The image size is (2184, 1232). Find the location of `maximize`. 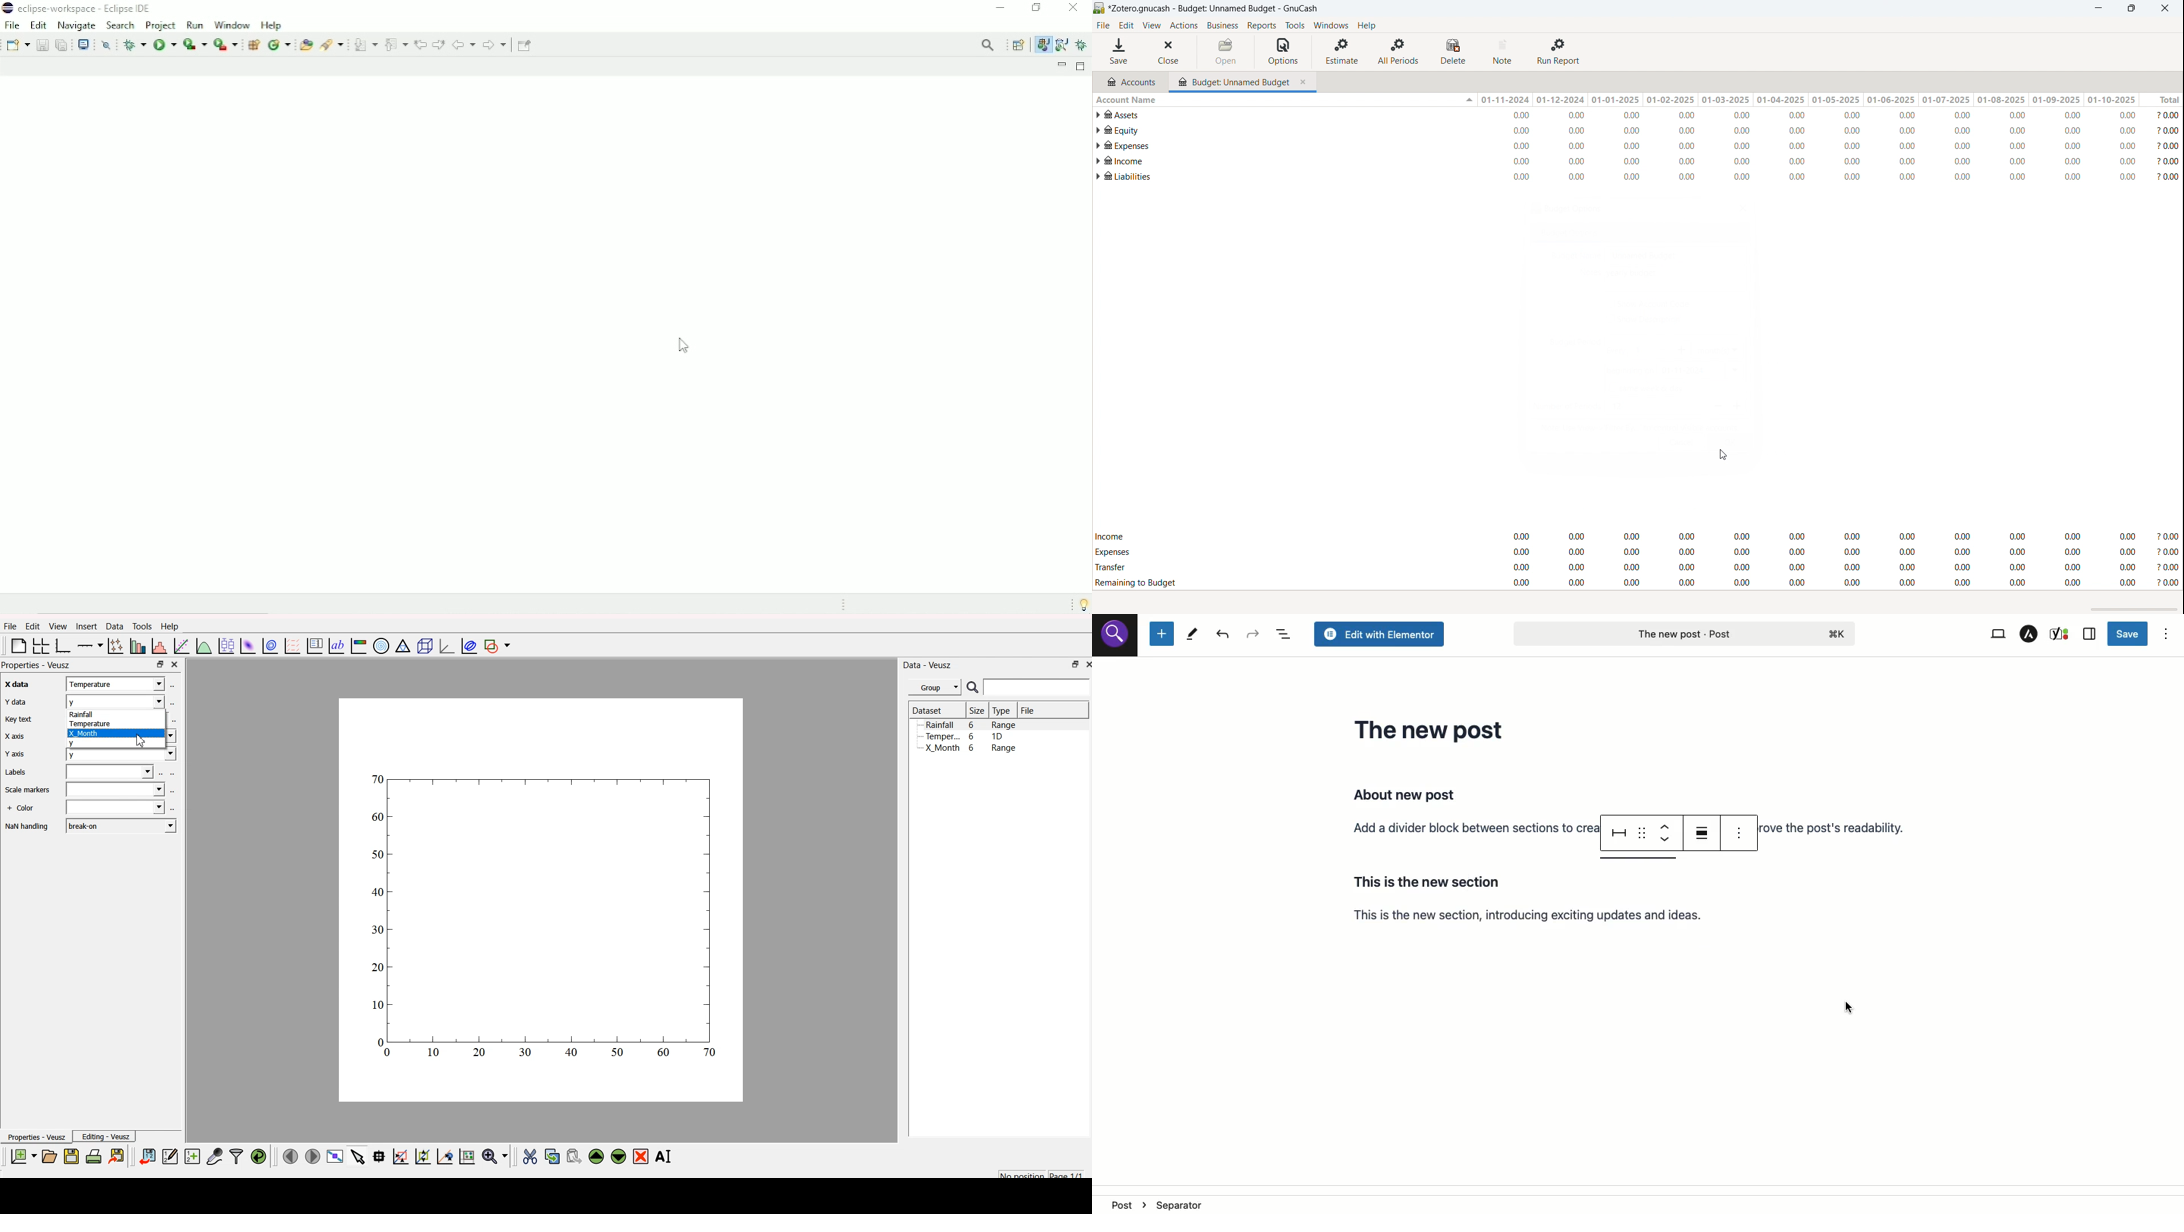

maximize is located at coordinates (159, 665).